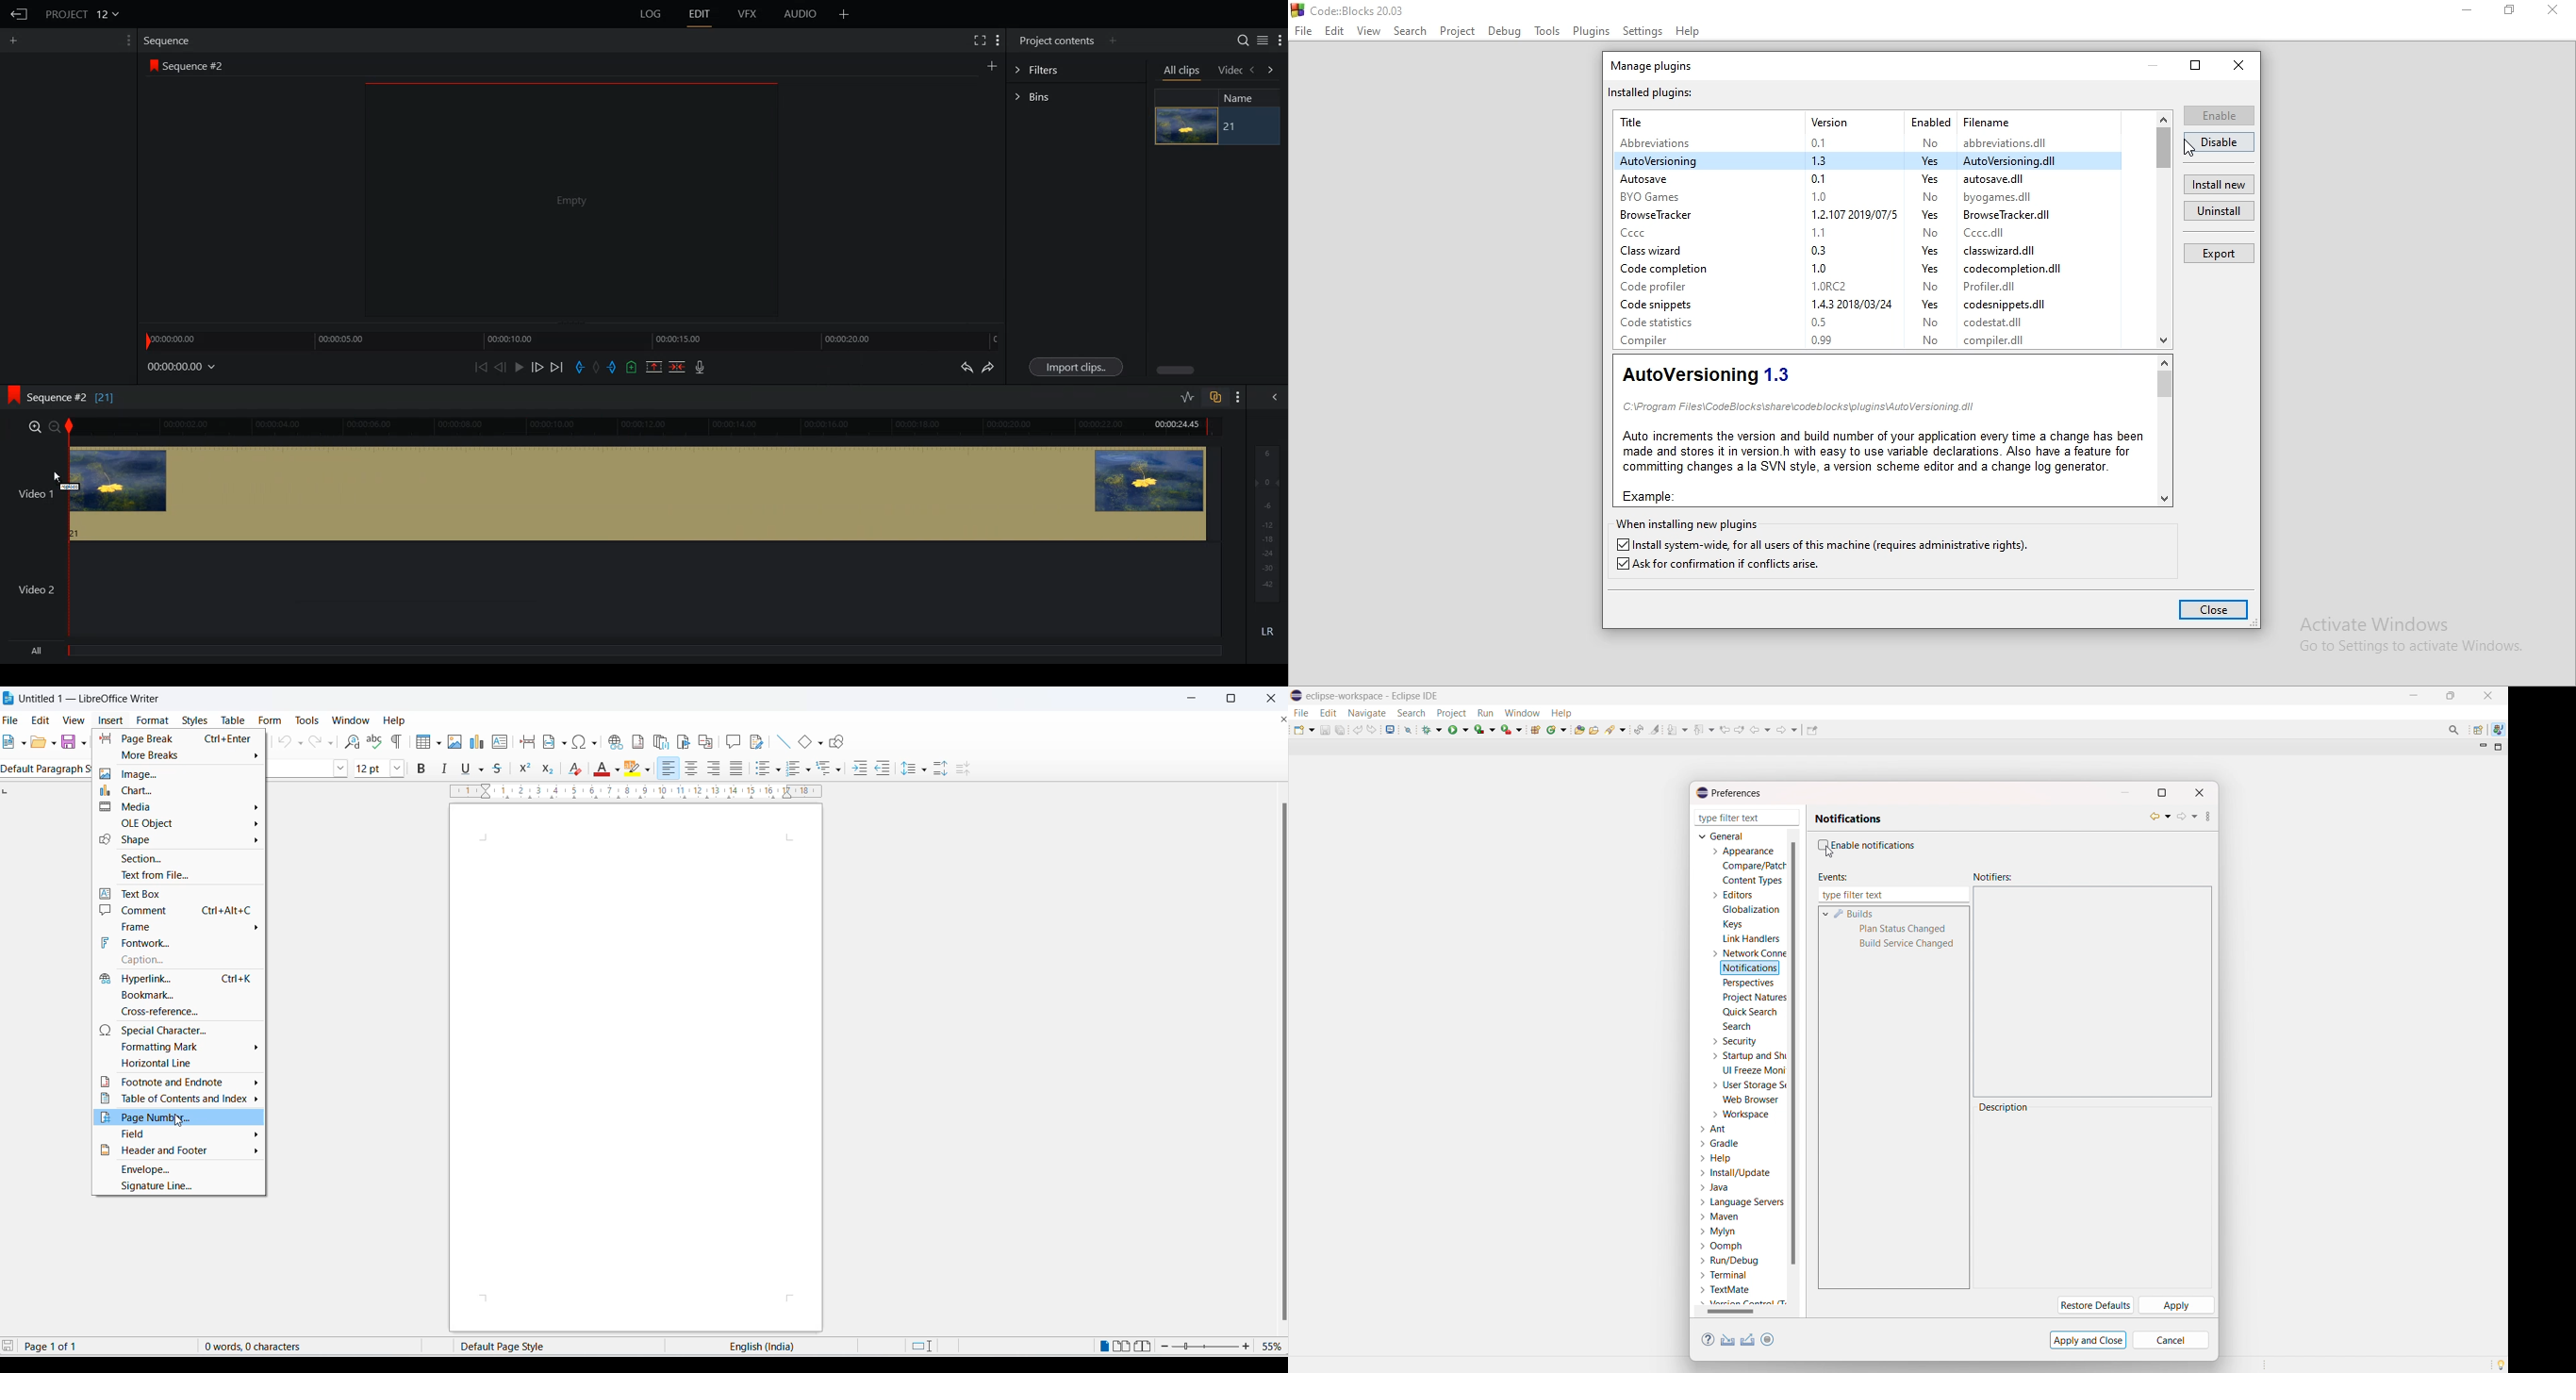 The image size is (2576, 1400). I want to click on disable, so click(2219, 142).